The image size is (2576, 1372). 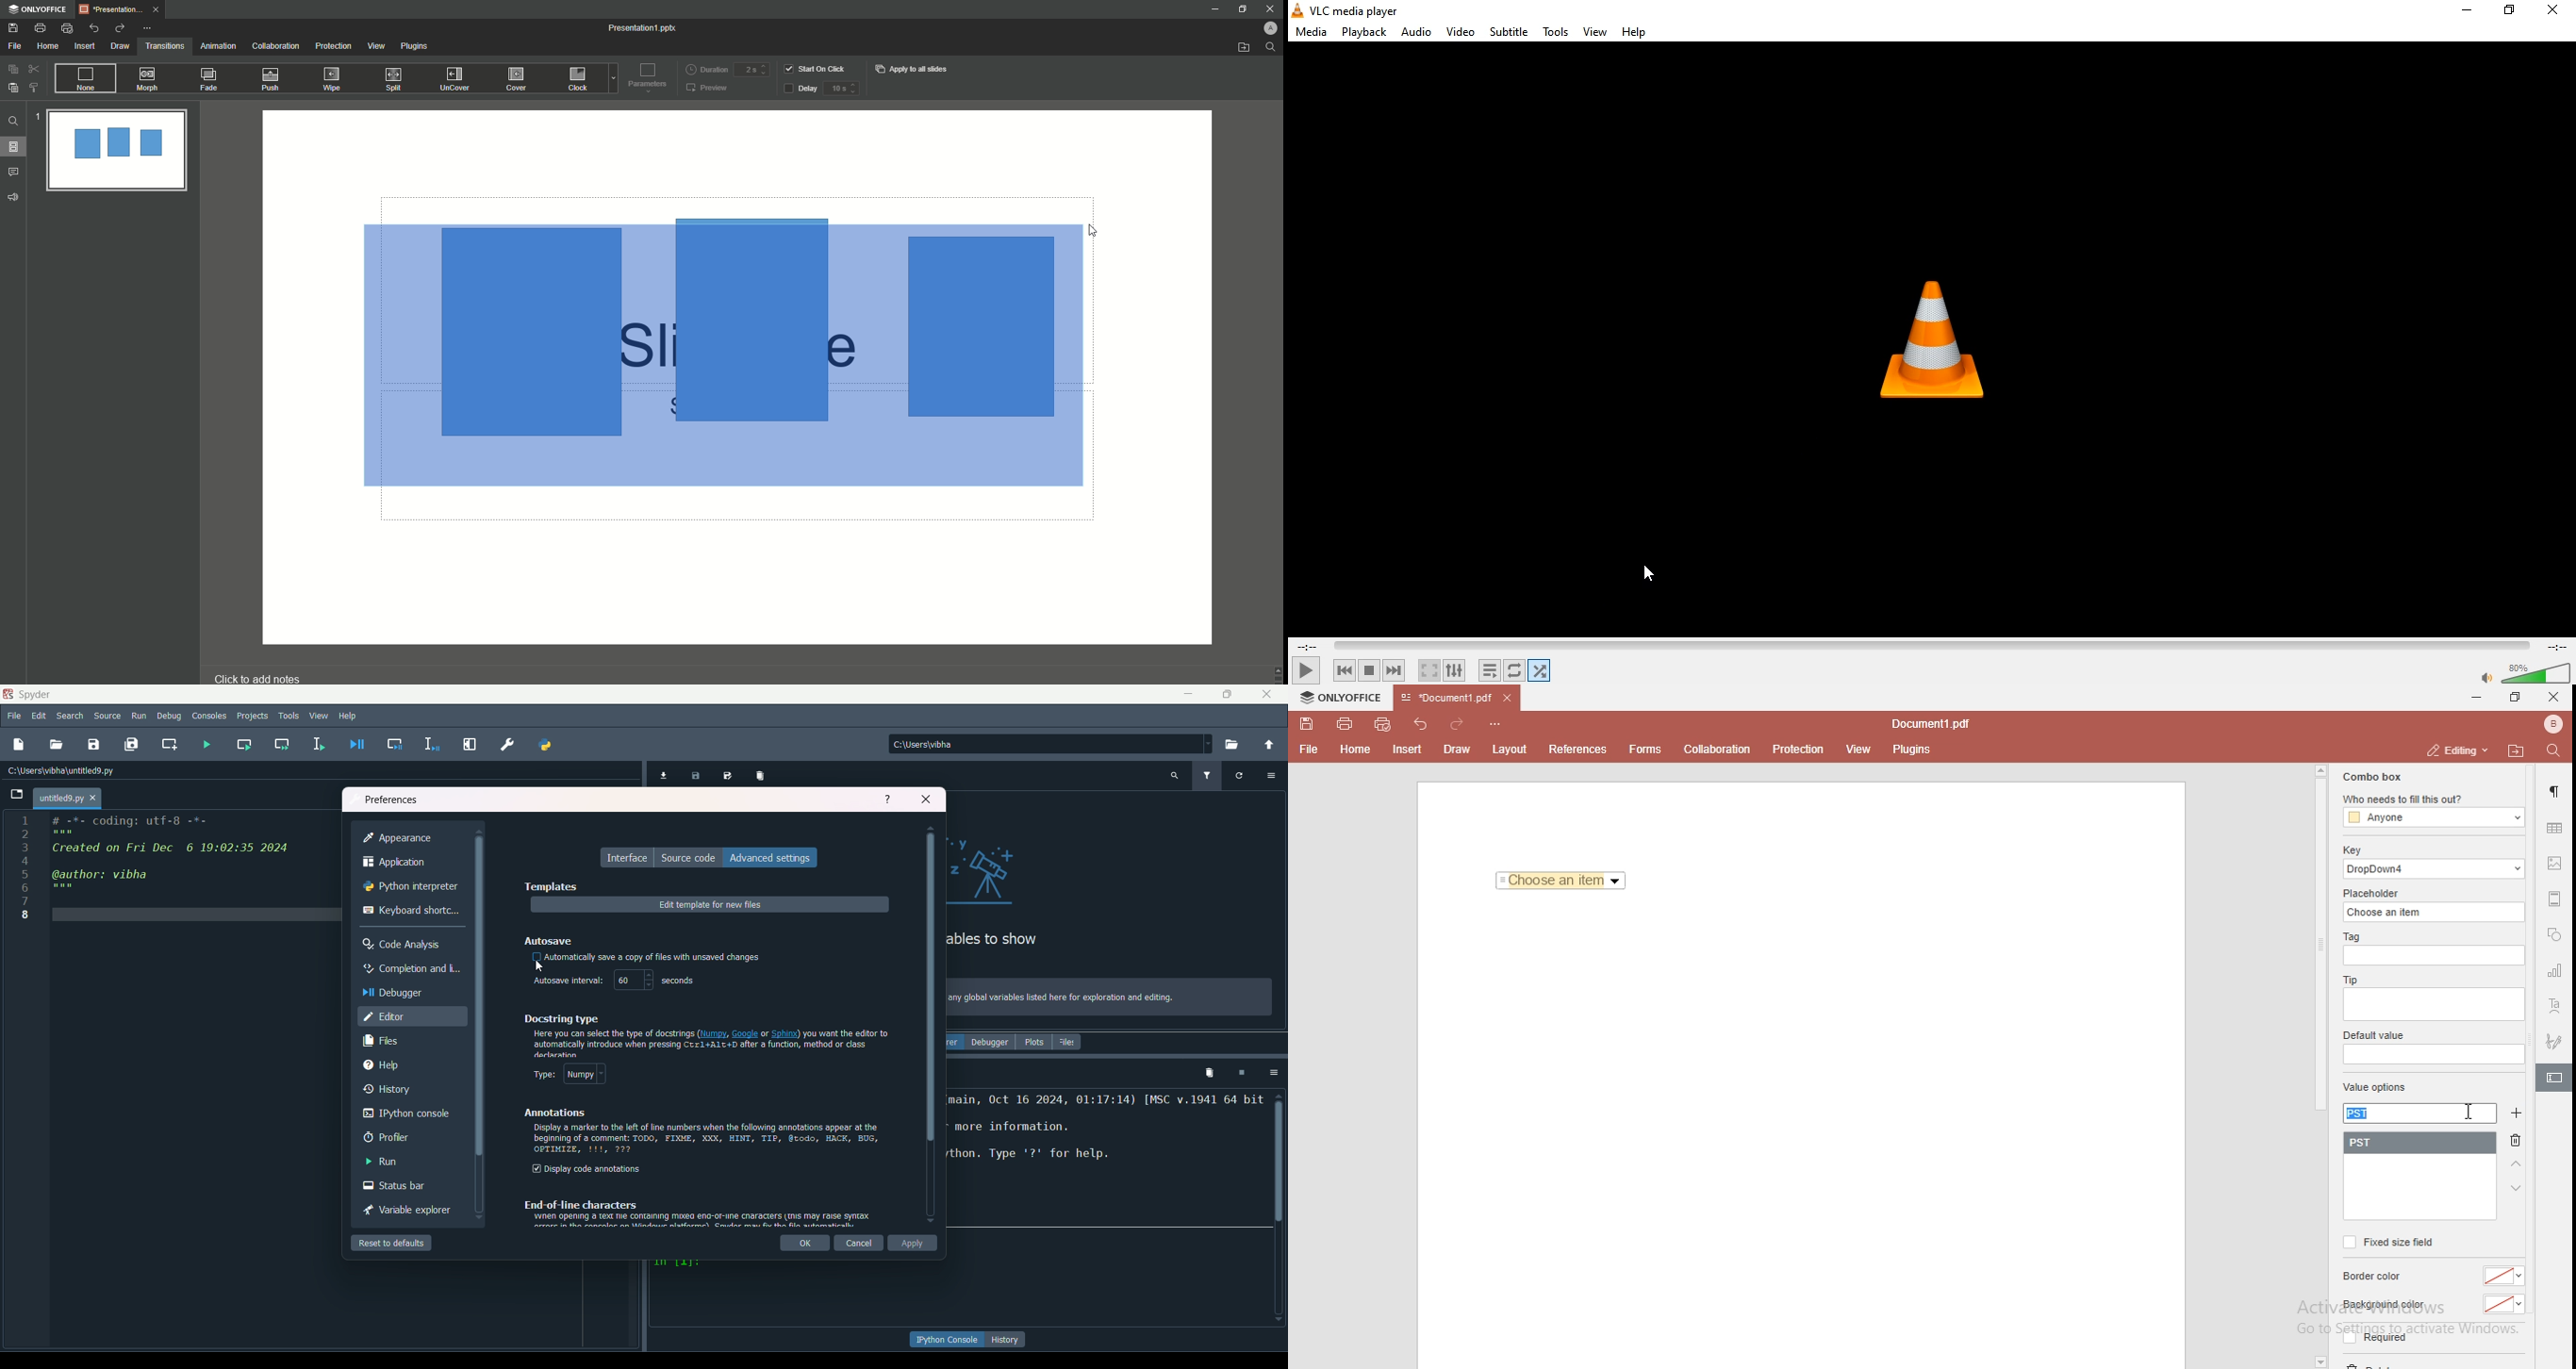 What do you see at coordinates (2373, 1341) in the screenshot?
I see `required` at bounding box center [2373, 1341].